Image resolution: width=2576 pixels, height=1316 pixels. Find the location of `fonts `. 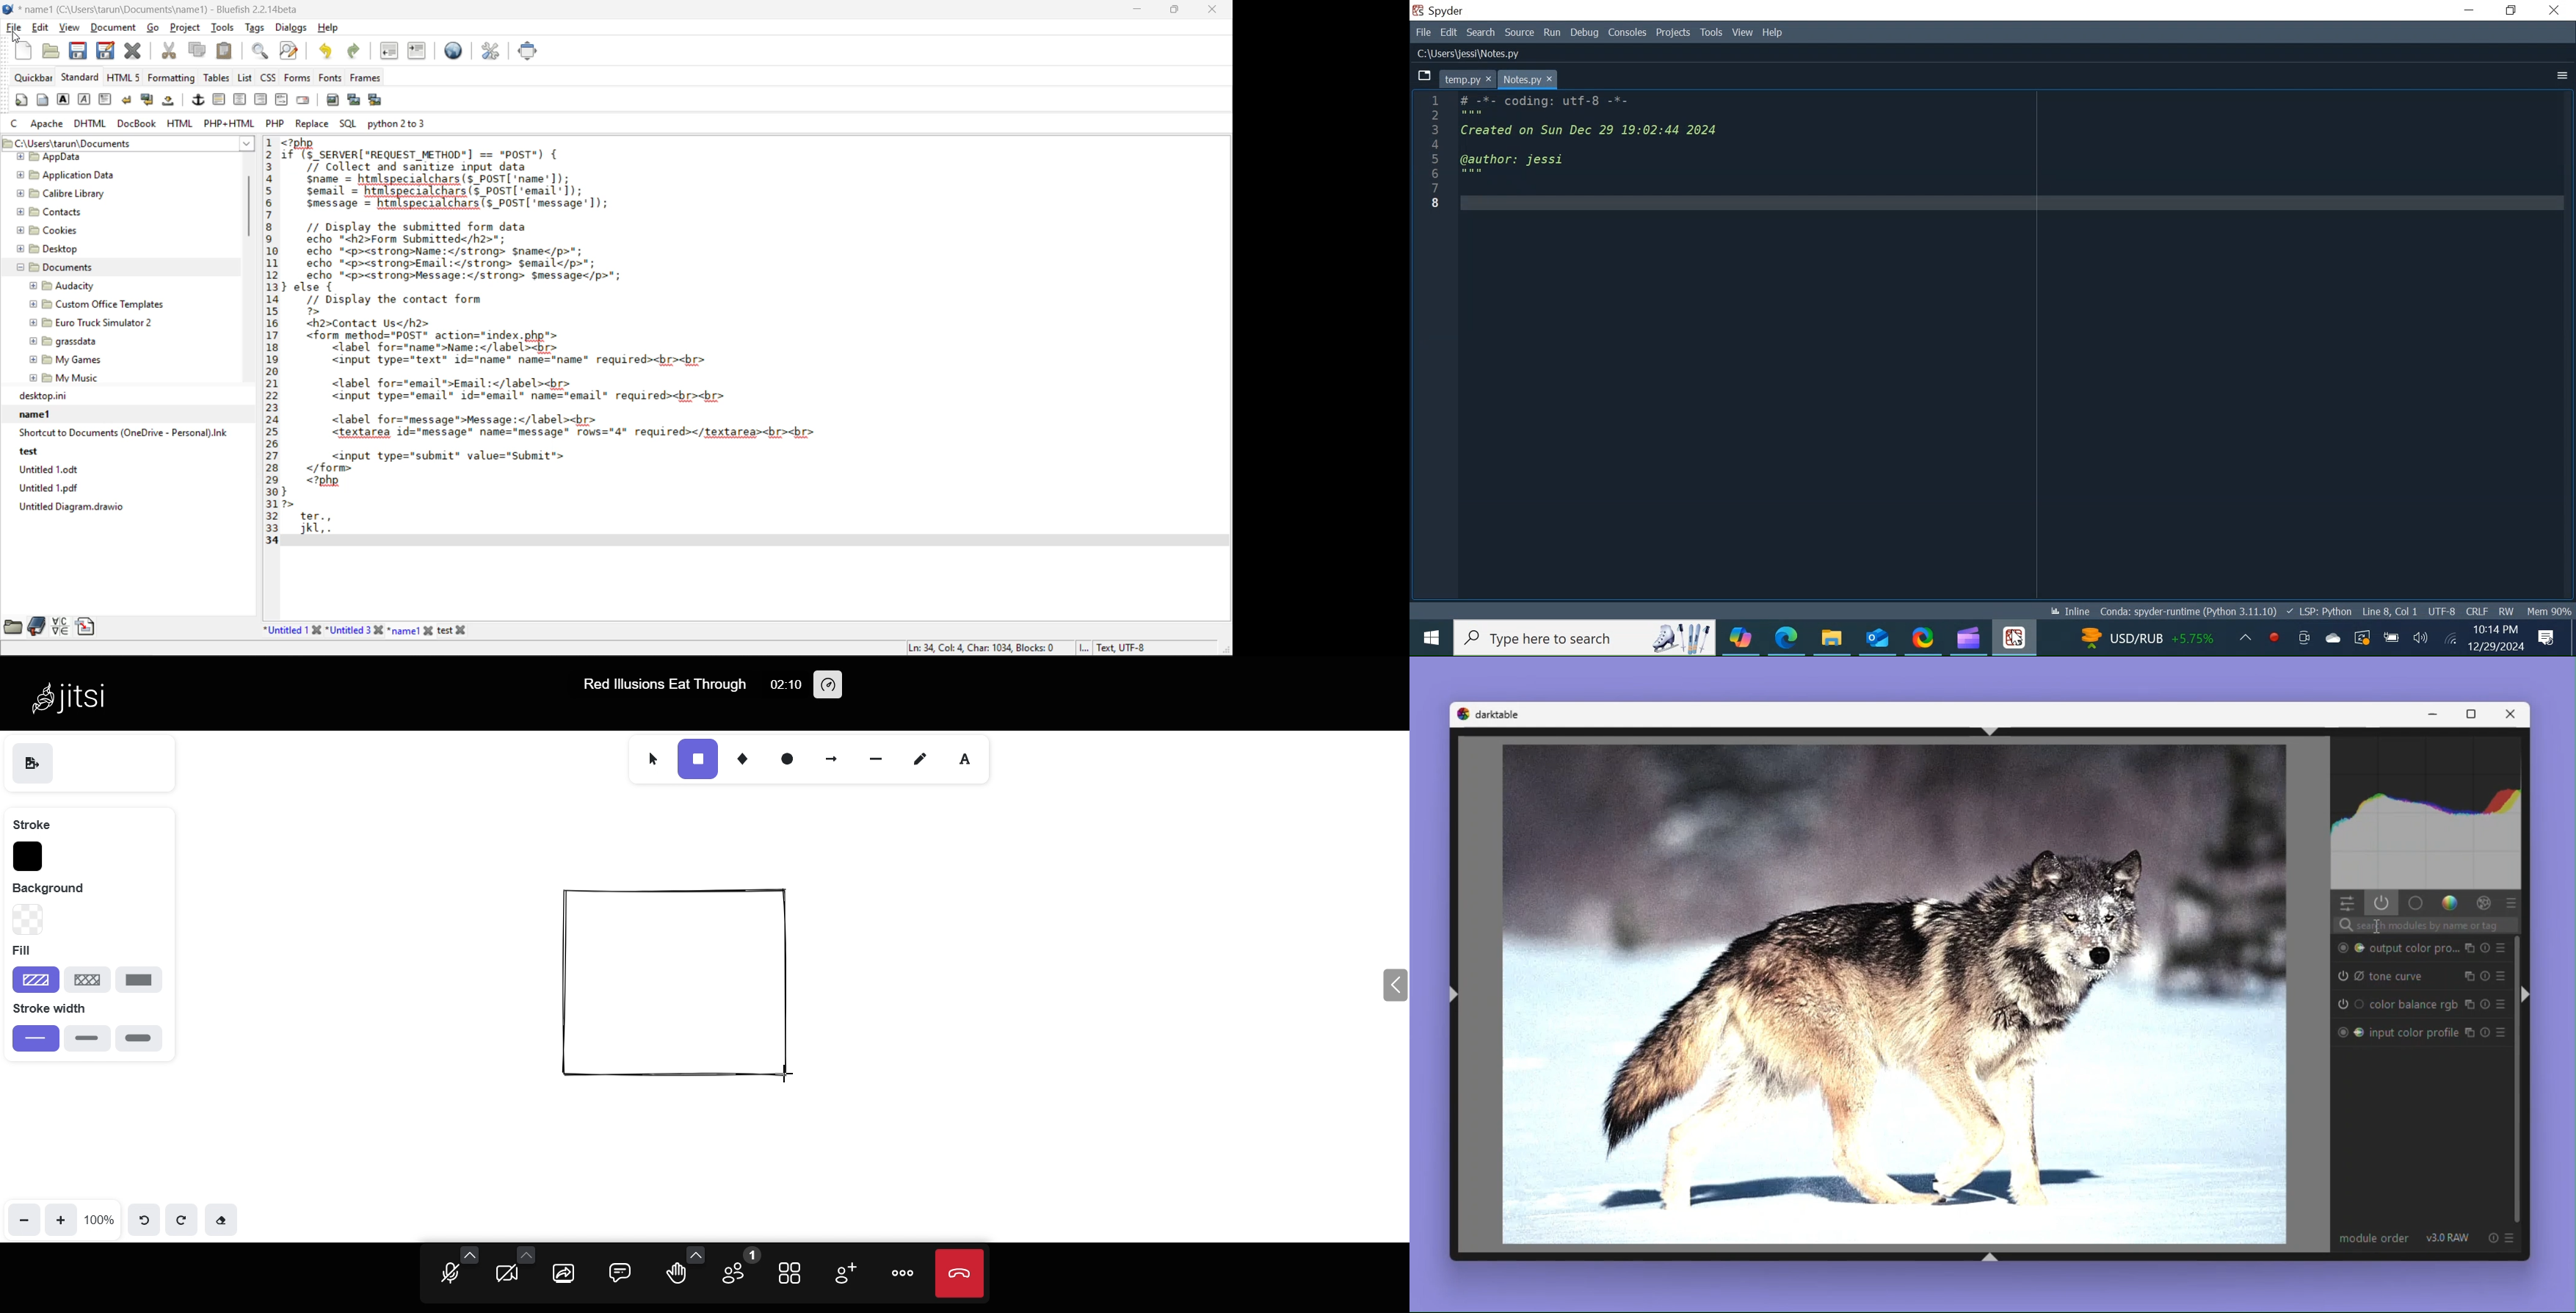

fonts  is located at coordinates (329, 78).